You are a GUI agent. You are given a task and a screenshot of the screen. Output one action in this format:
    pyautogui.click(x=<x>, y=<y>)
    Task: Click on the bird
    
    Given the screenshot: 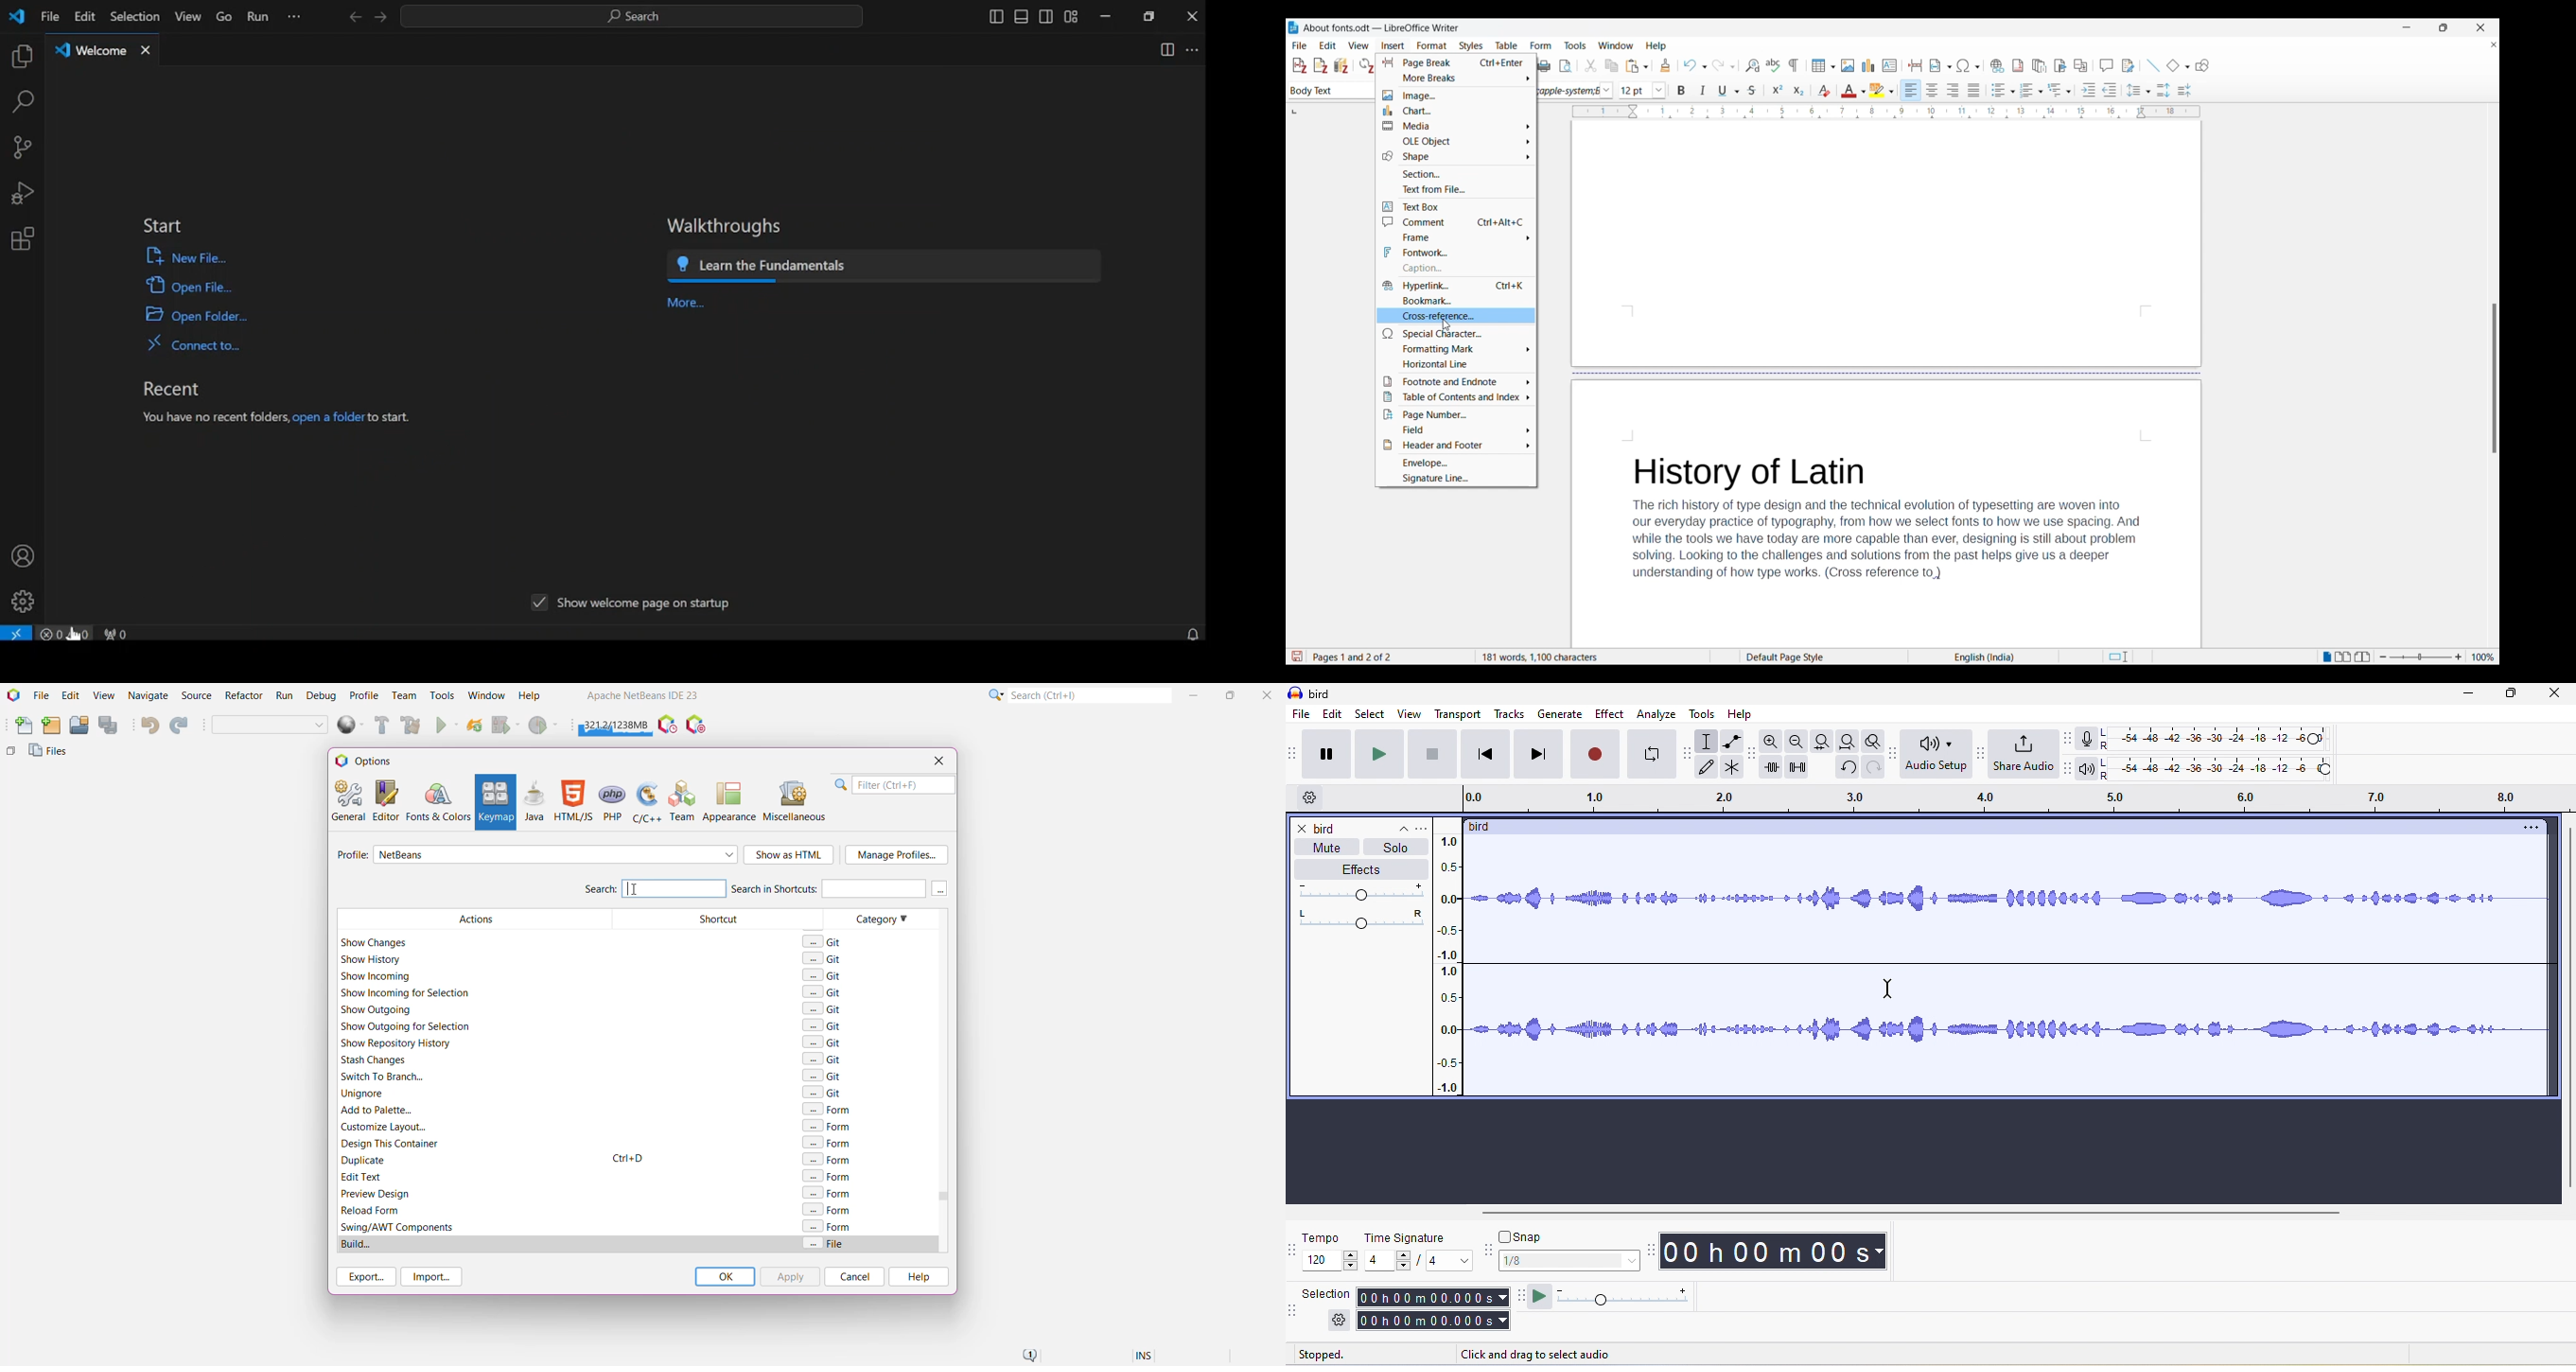 What is the action you would take?
    pyautogui.click(x=1487, y=827)
    